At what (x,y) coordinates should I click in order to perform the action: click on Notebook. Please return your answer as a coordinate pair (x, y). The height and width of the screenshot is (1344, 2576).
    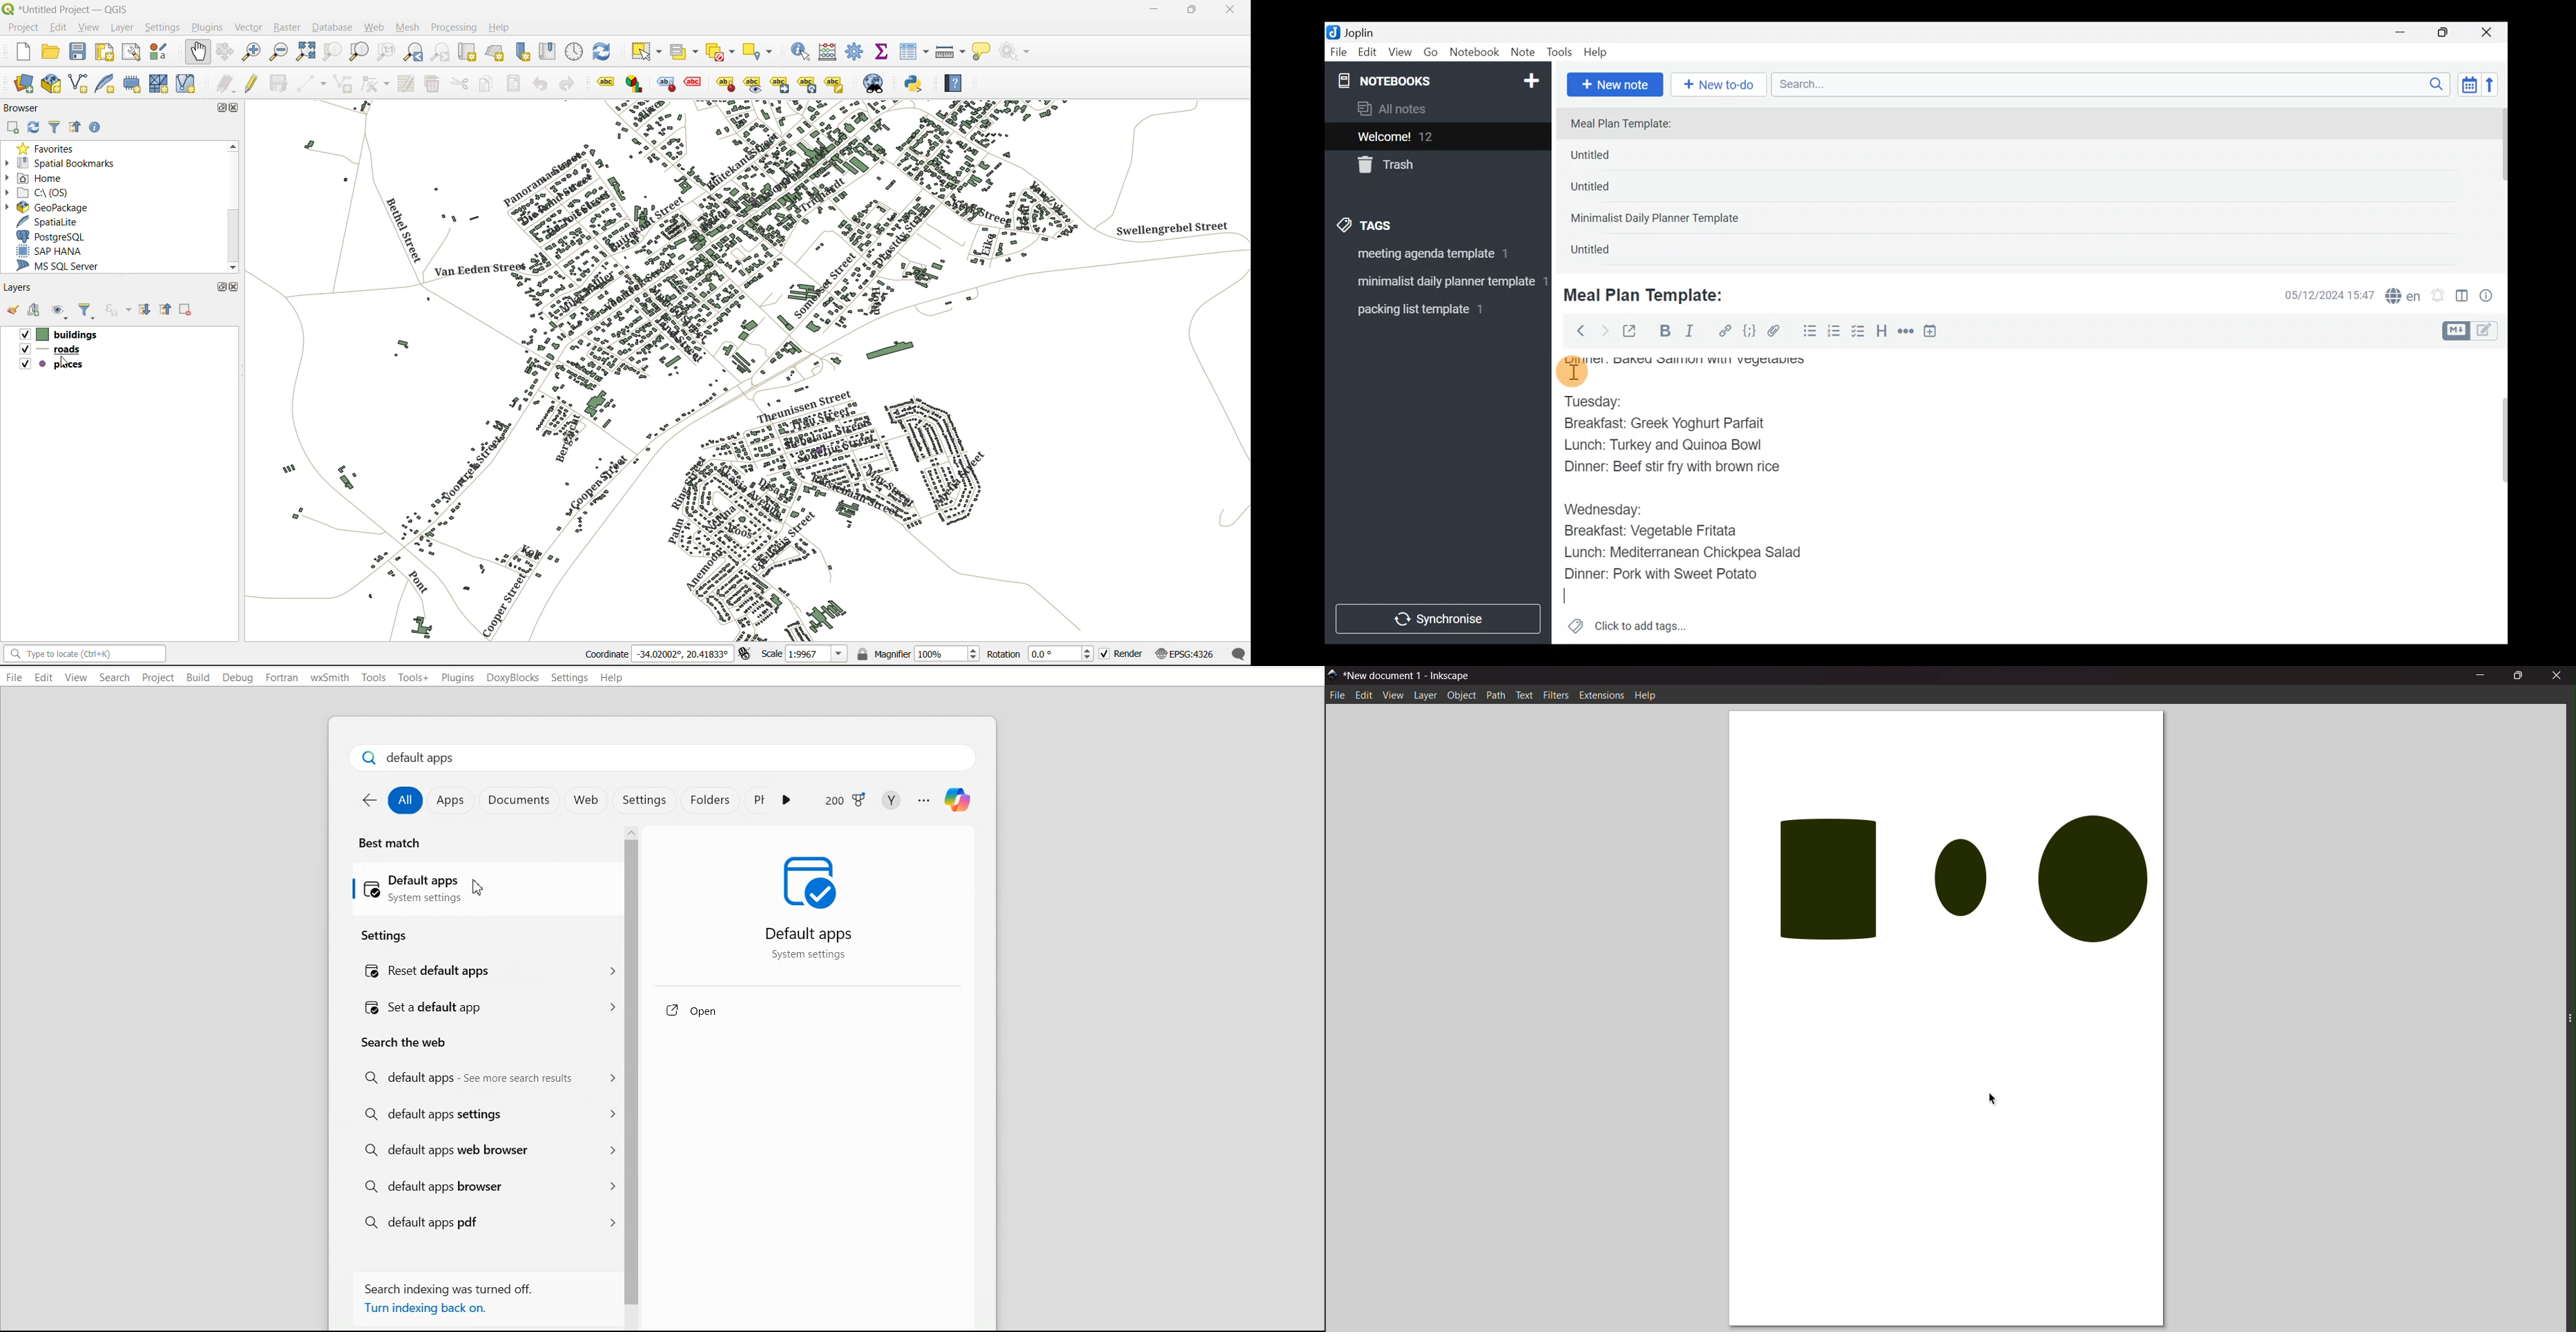
    Looking at the image, I should click on (1475, 52).